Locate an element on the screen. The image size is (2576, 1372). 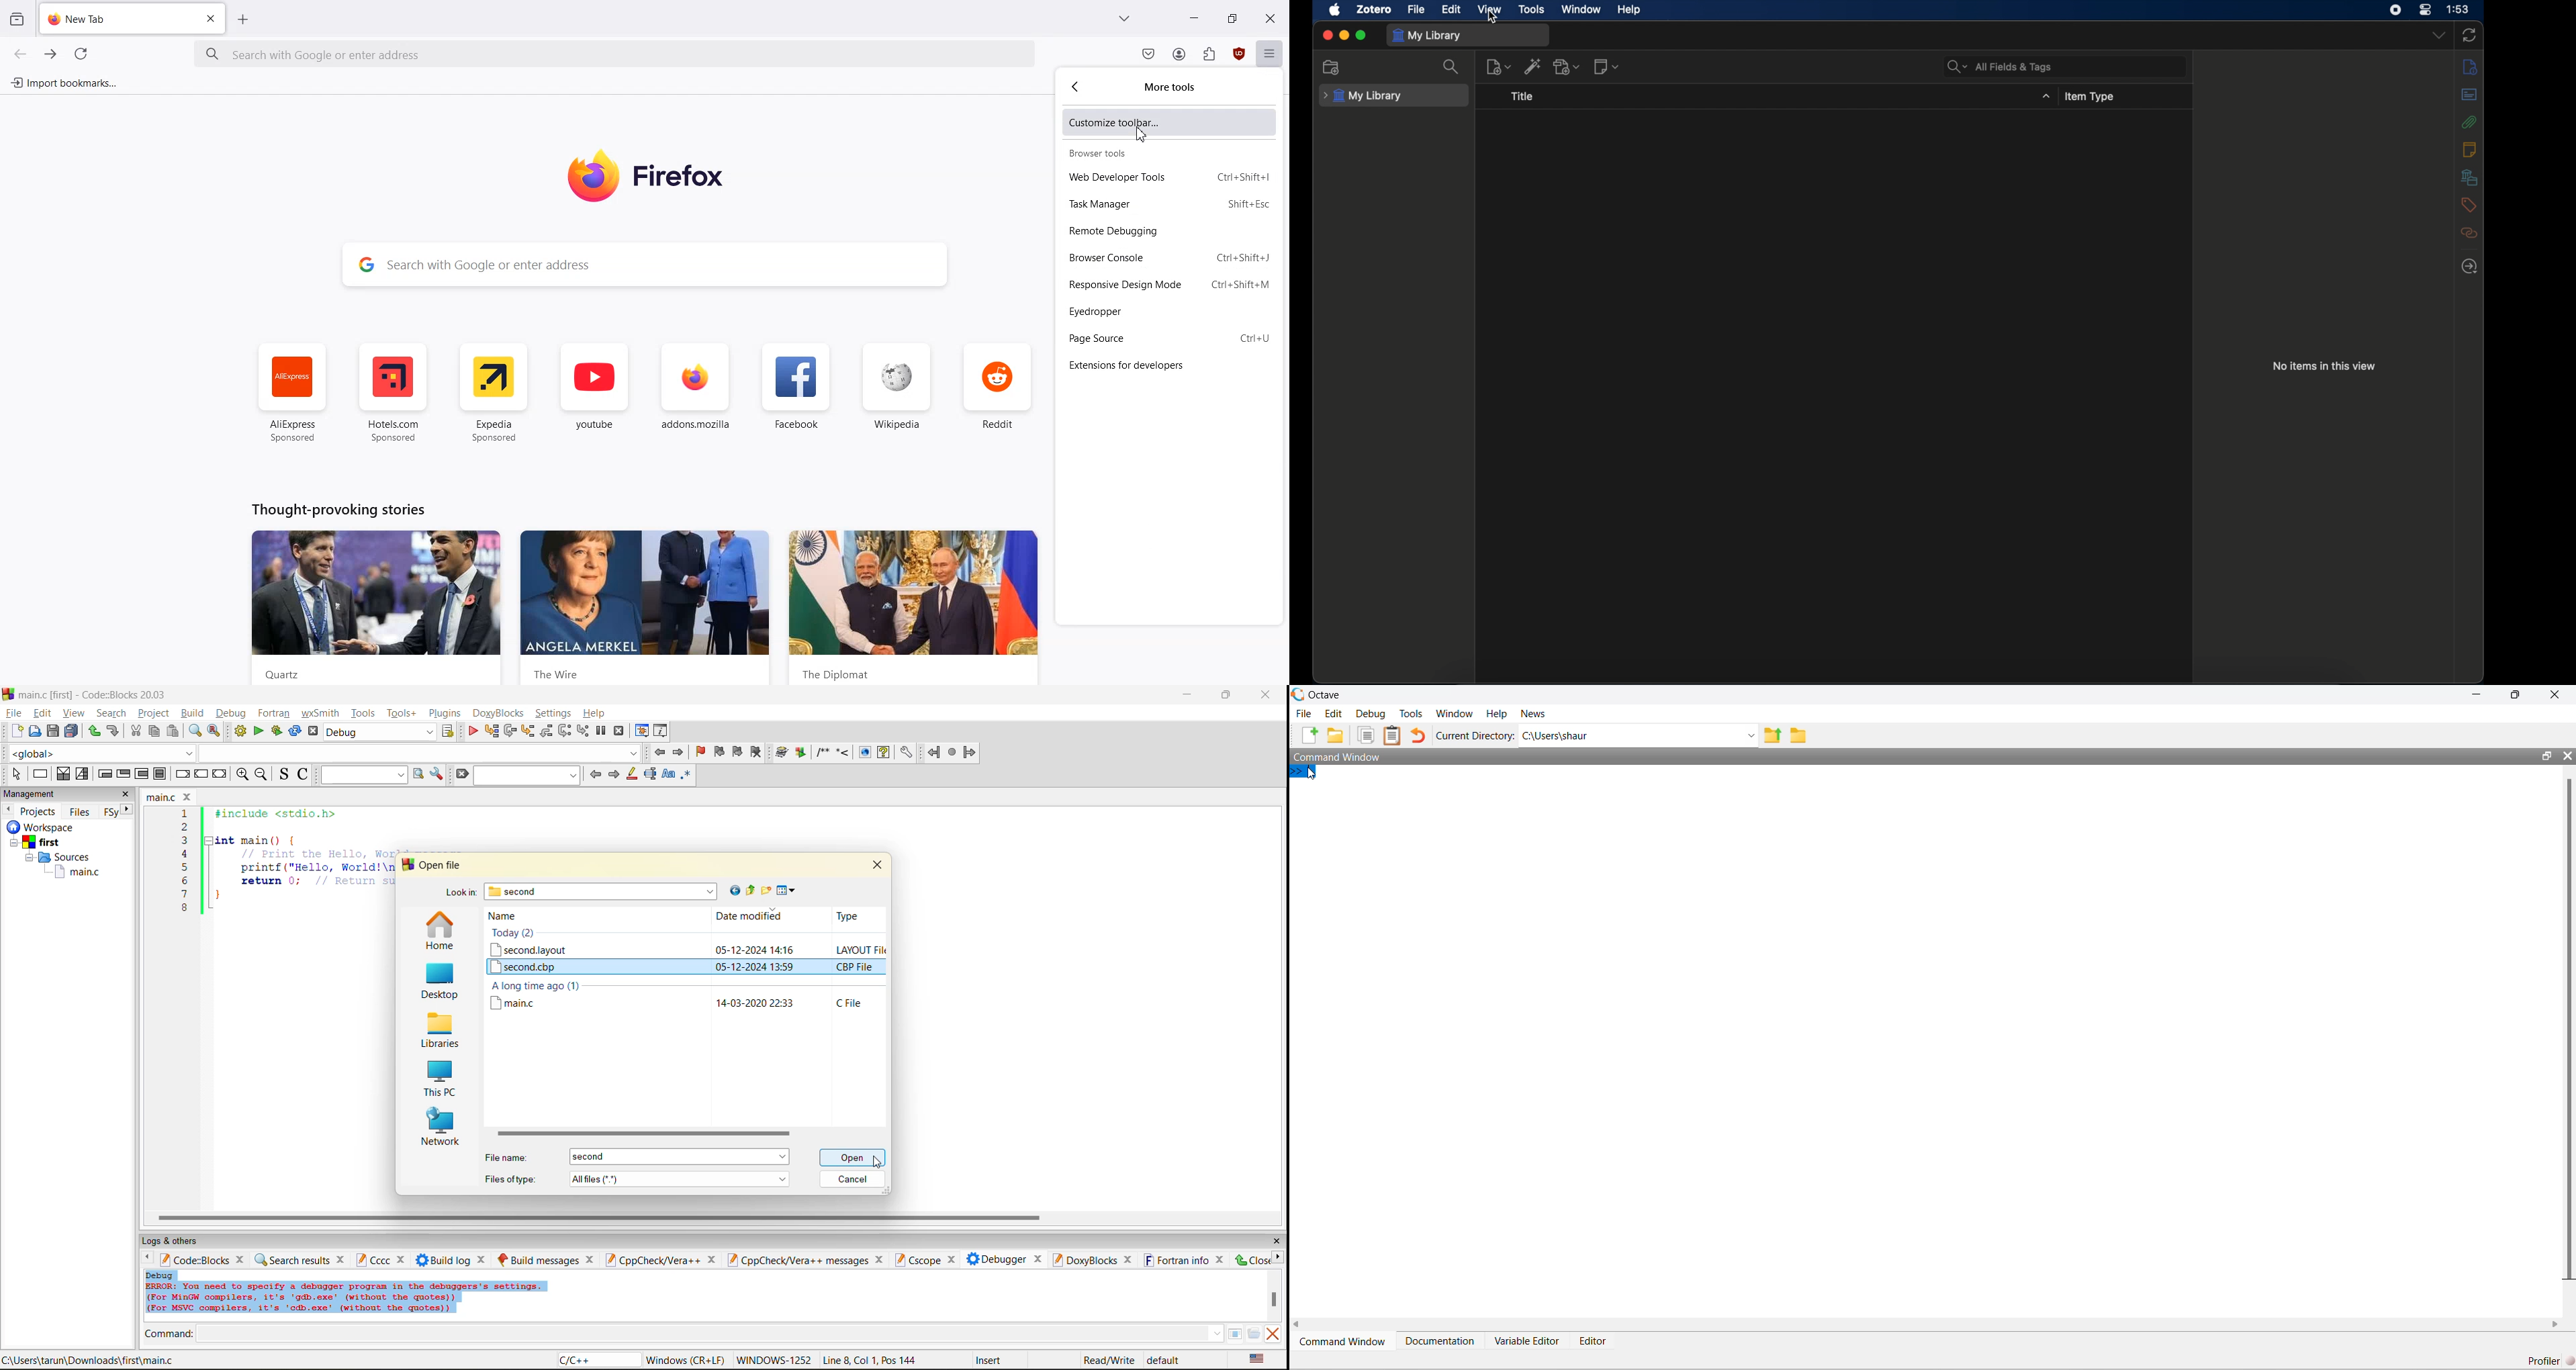
Wikipedia is located at coordinates (897, 393).